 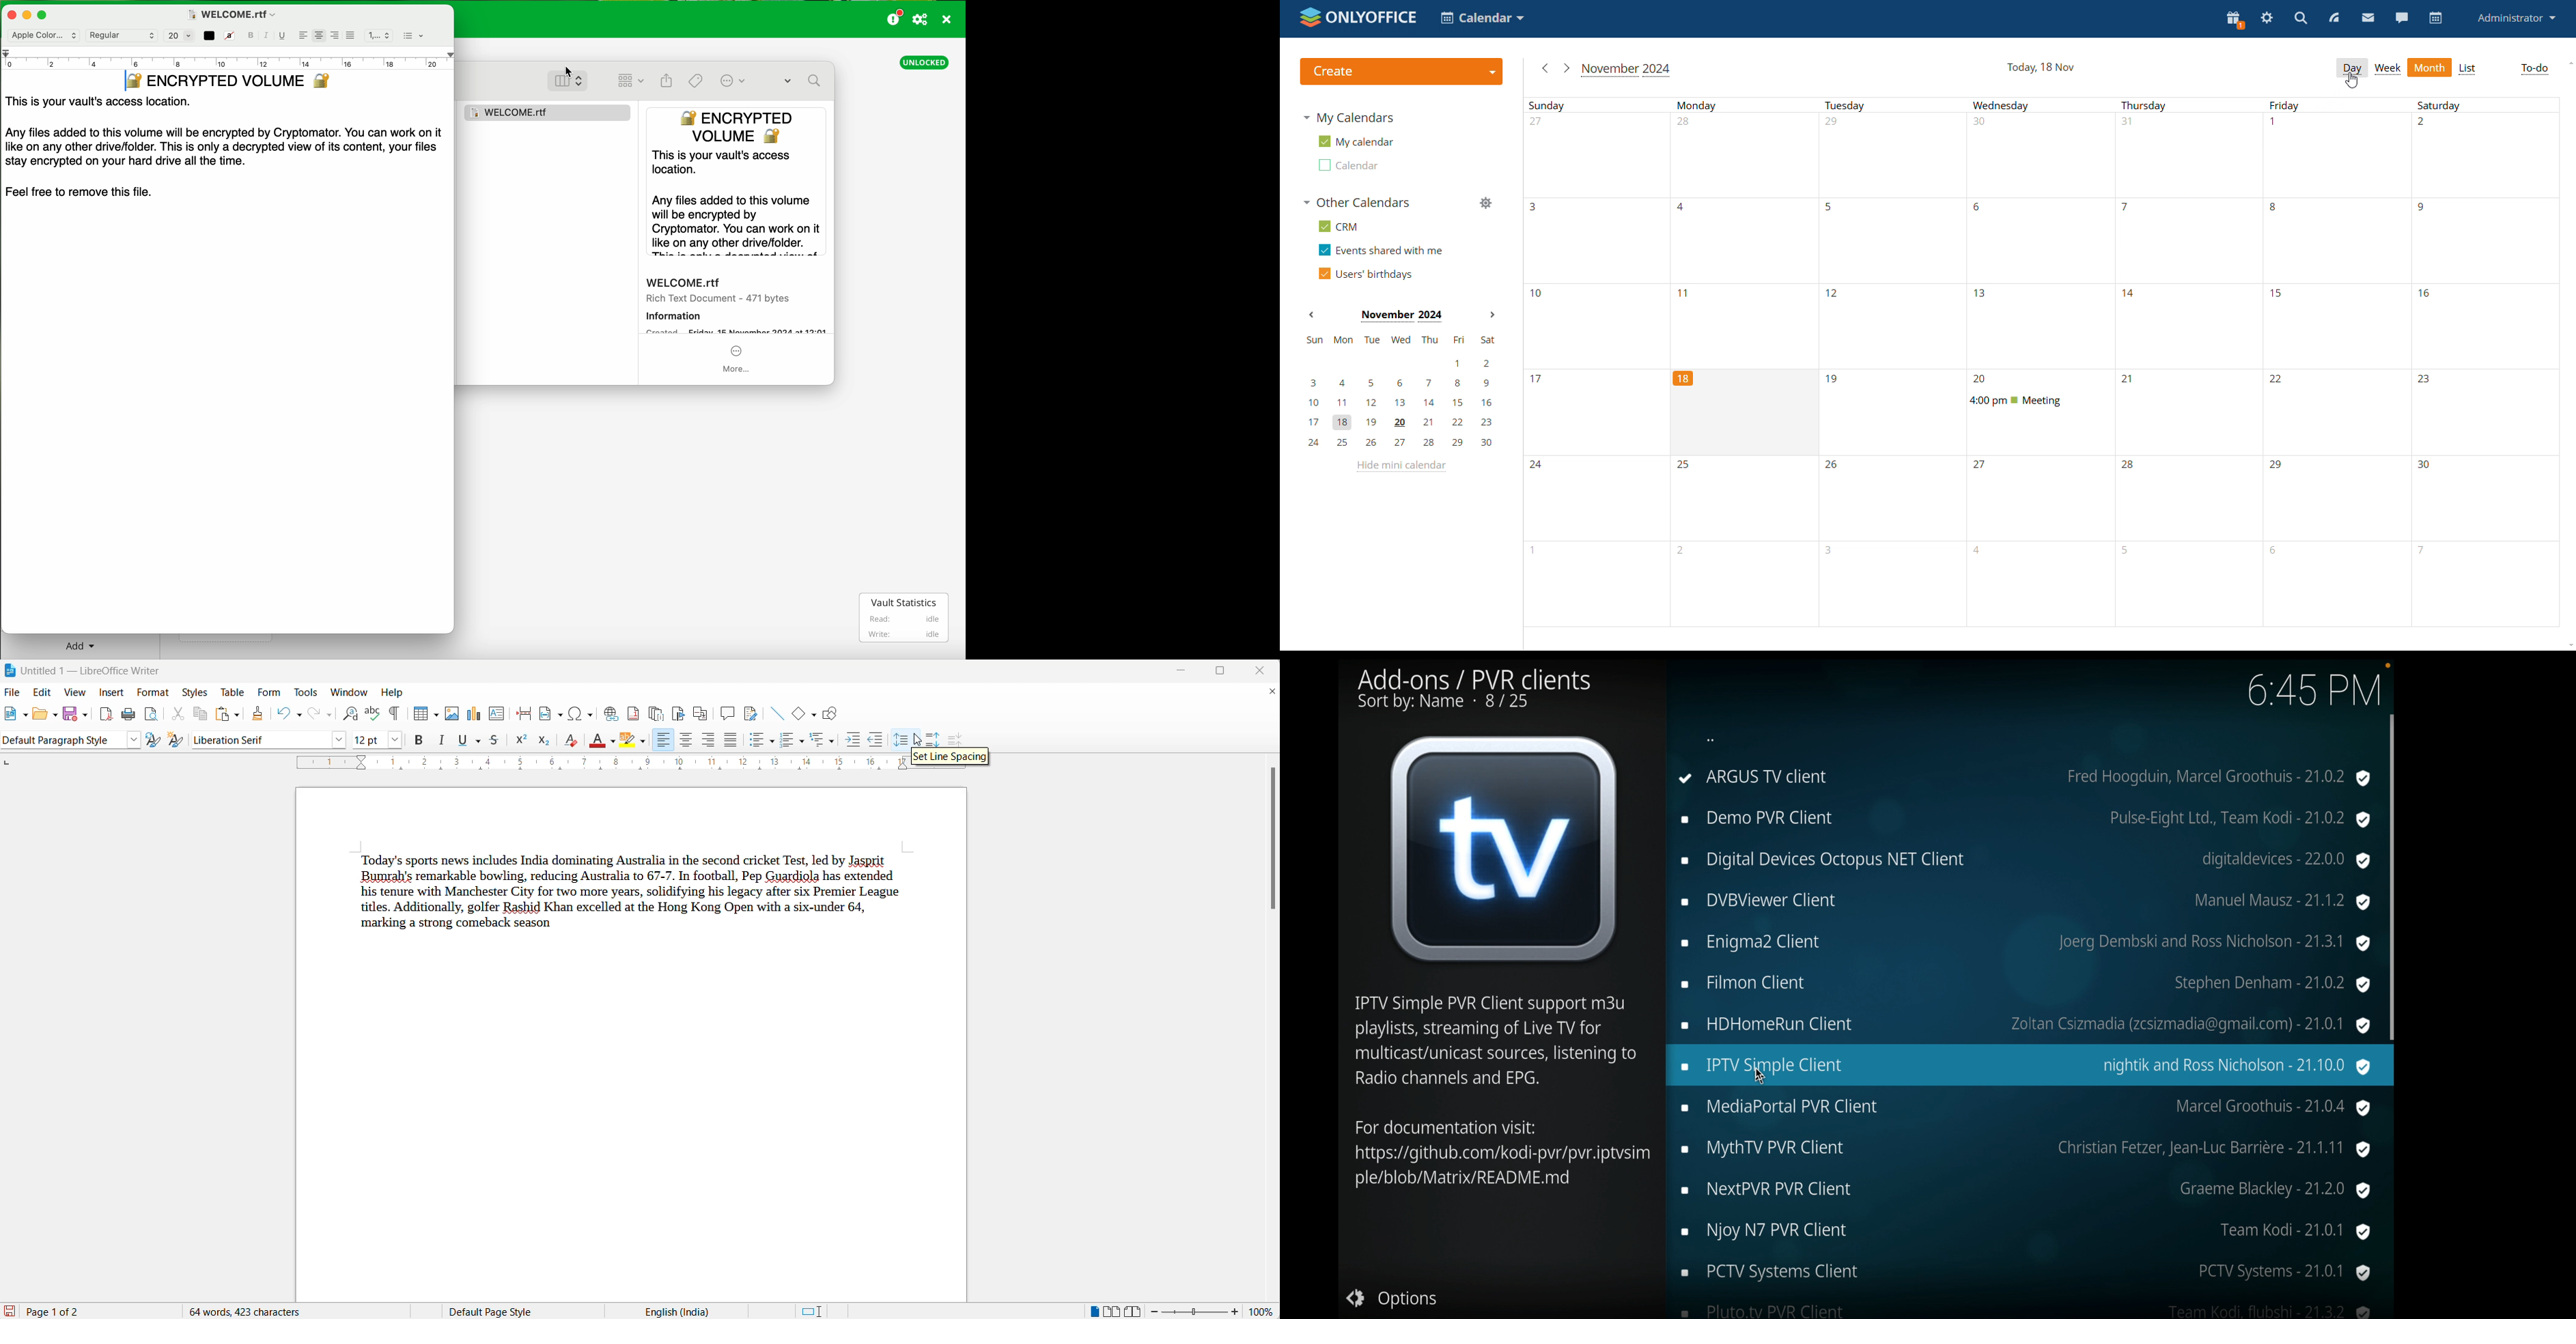 What do you see at coordinates (1505, 848) in the screenshot?
I see `tv icon` at bounding box center [1505, 848].